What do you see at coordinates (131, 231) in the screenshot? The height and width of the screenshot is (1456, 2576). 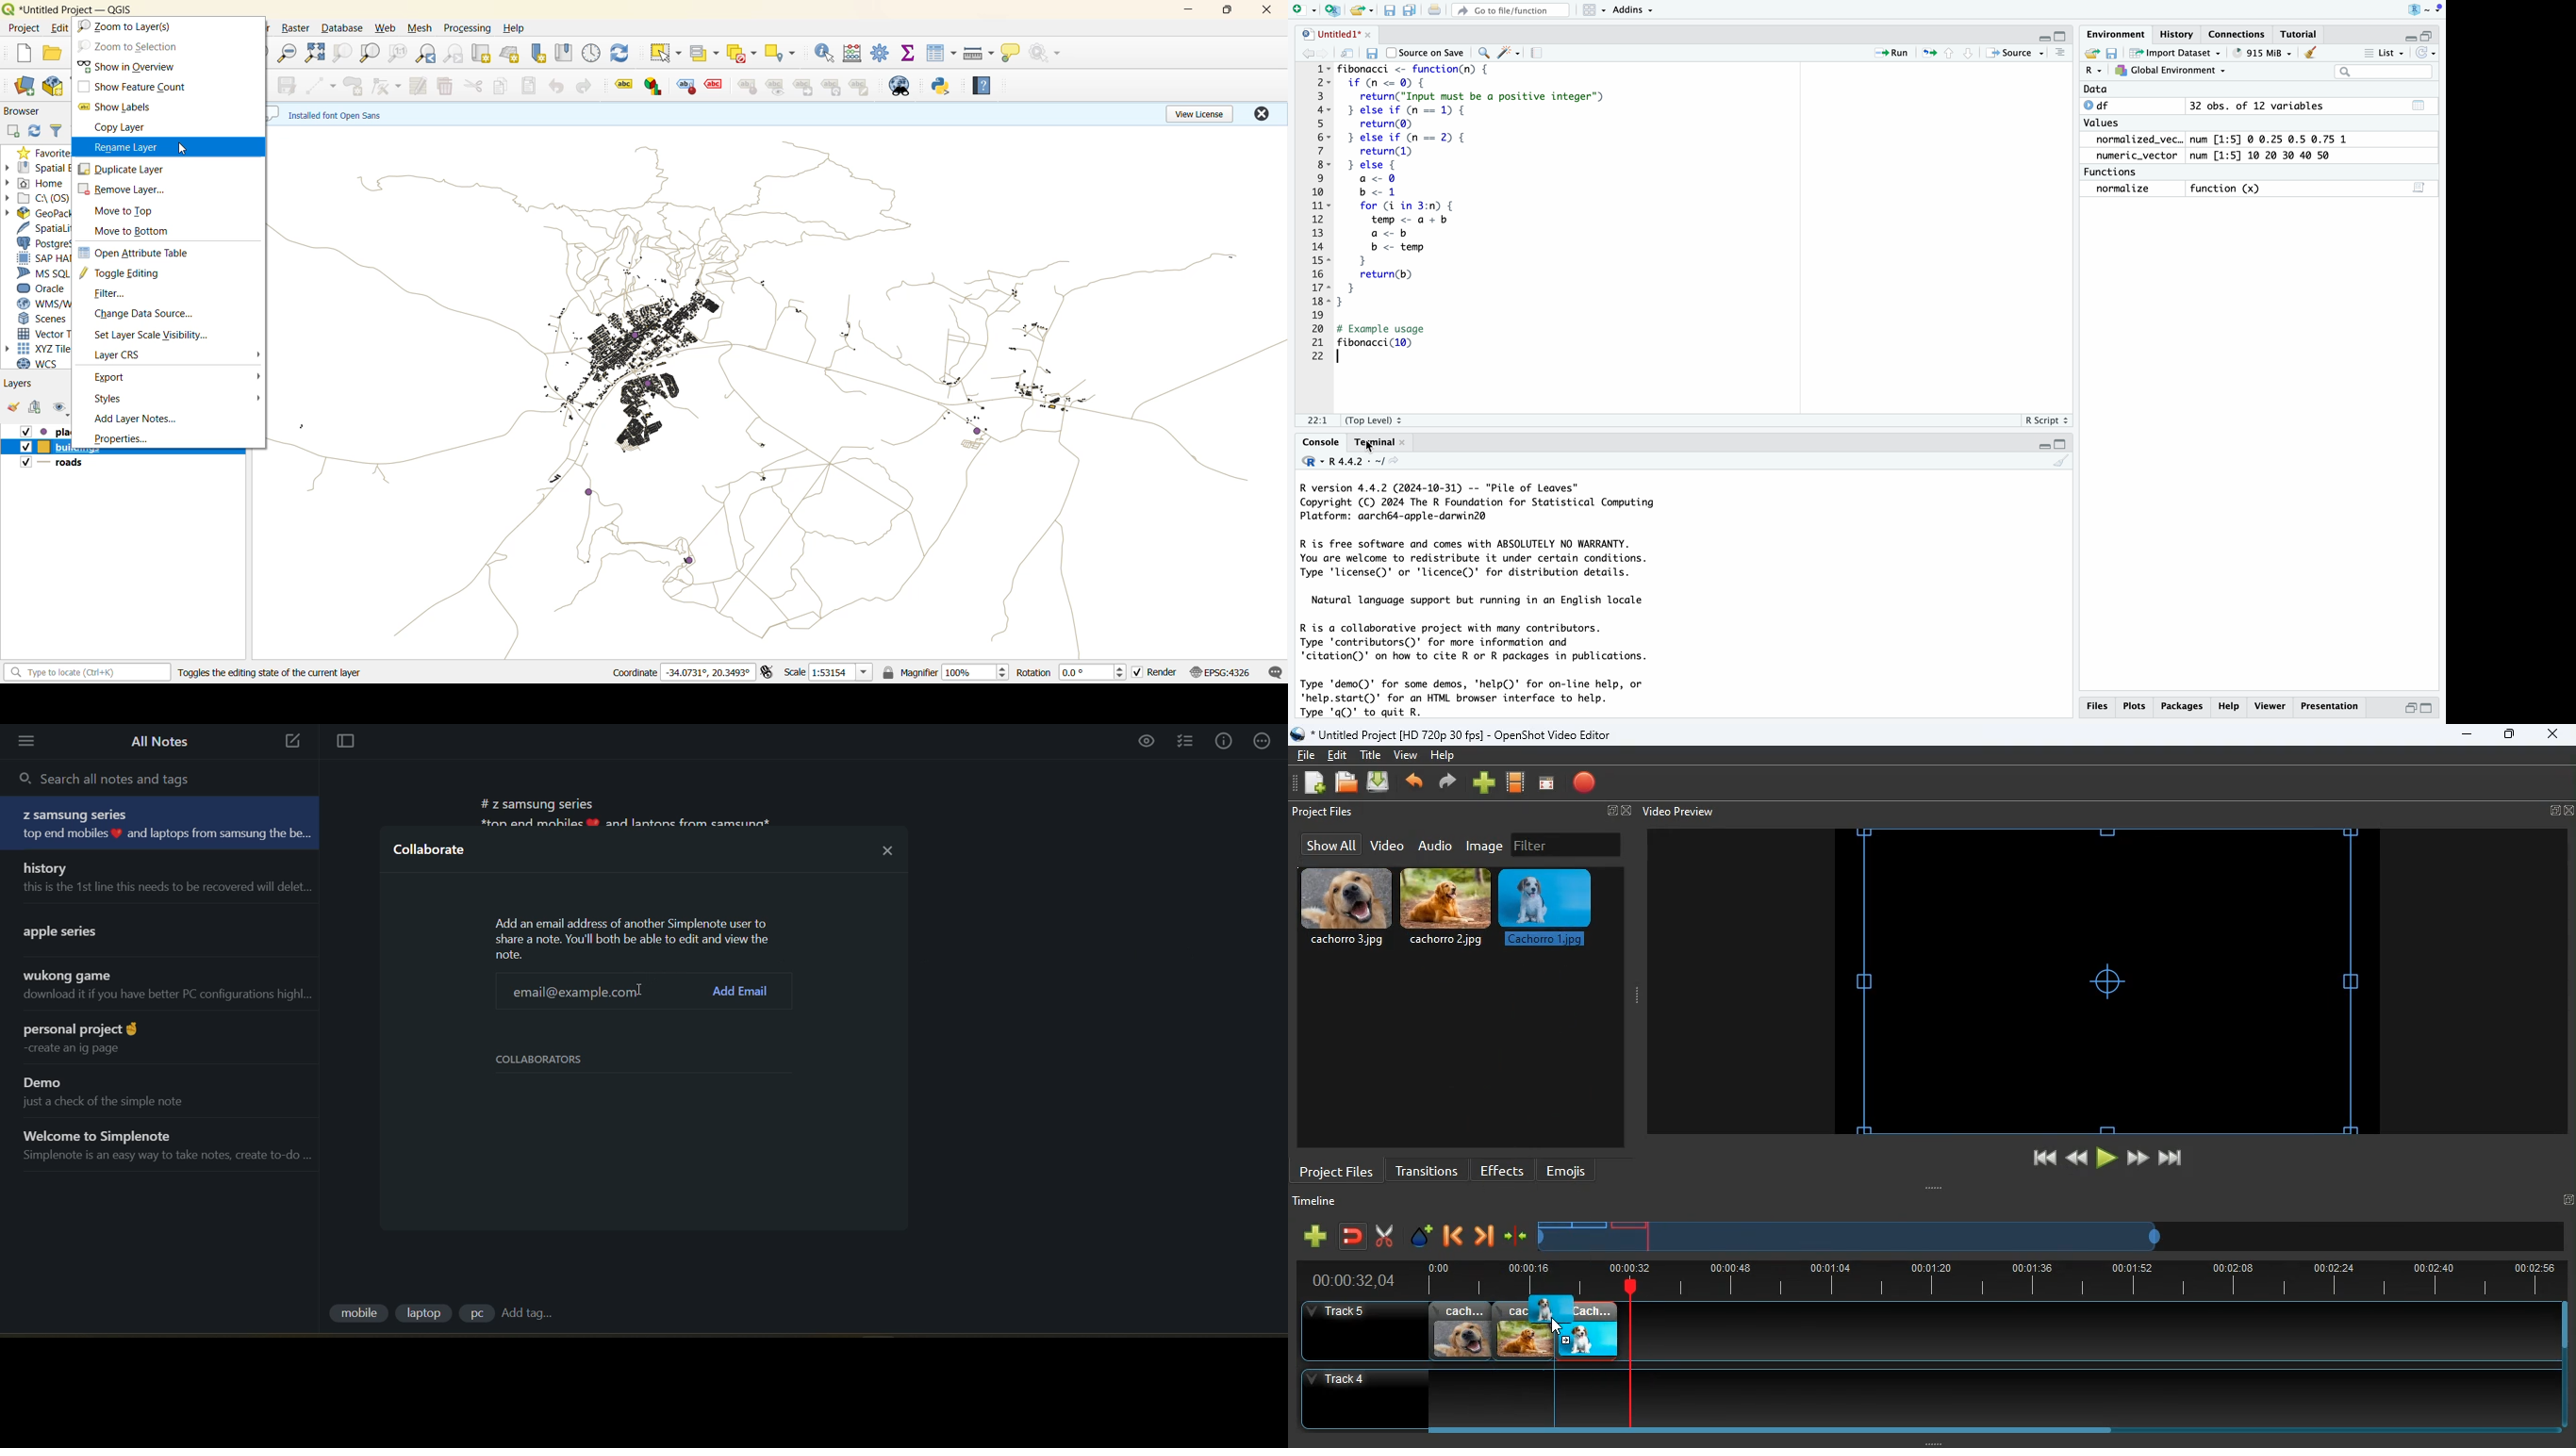 I see `move to bottom` at bounding box center [131, 231].